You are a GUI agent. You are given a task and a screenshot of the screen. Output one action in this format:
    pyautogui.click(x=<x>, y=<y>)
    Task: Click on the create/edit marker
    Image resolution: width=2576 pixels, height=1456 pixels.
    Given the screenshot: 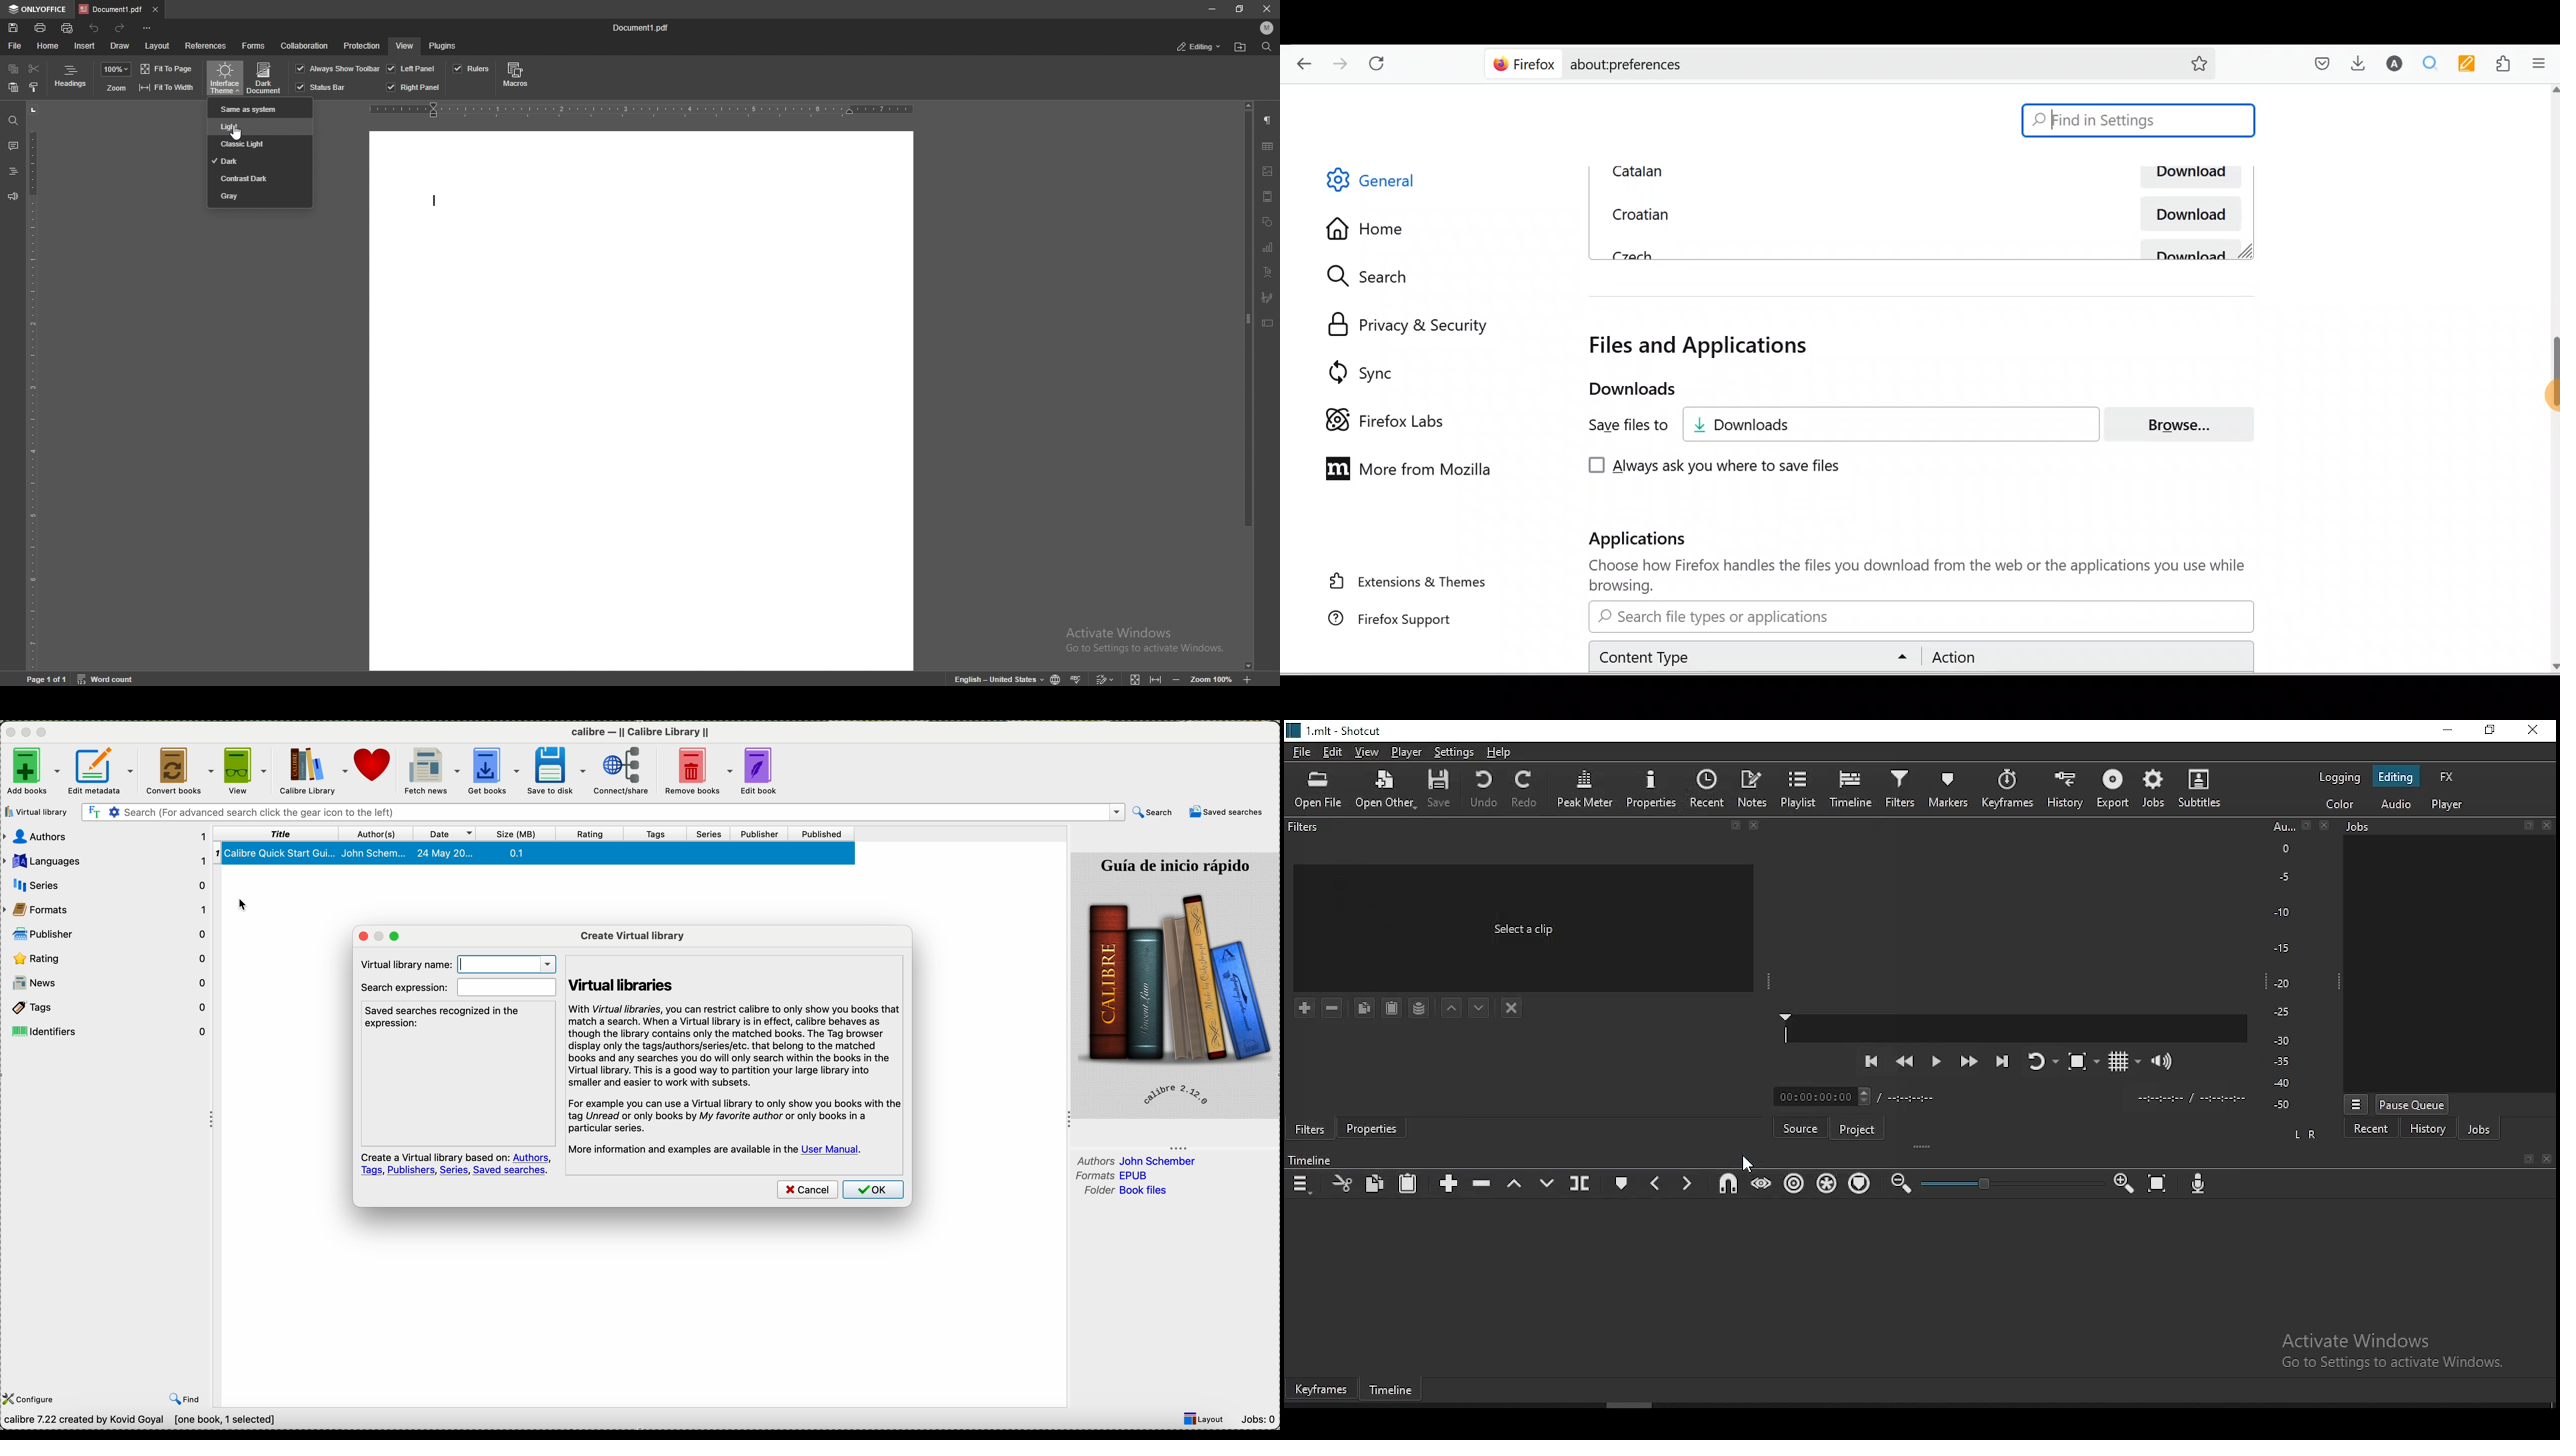 What is the action you would take?
    pyautogui.click(x=1623, y=1180)
    